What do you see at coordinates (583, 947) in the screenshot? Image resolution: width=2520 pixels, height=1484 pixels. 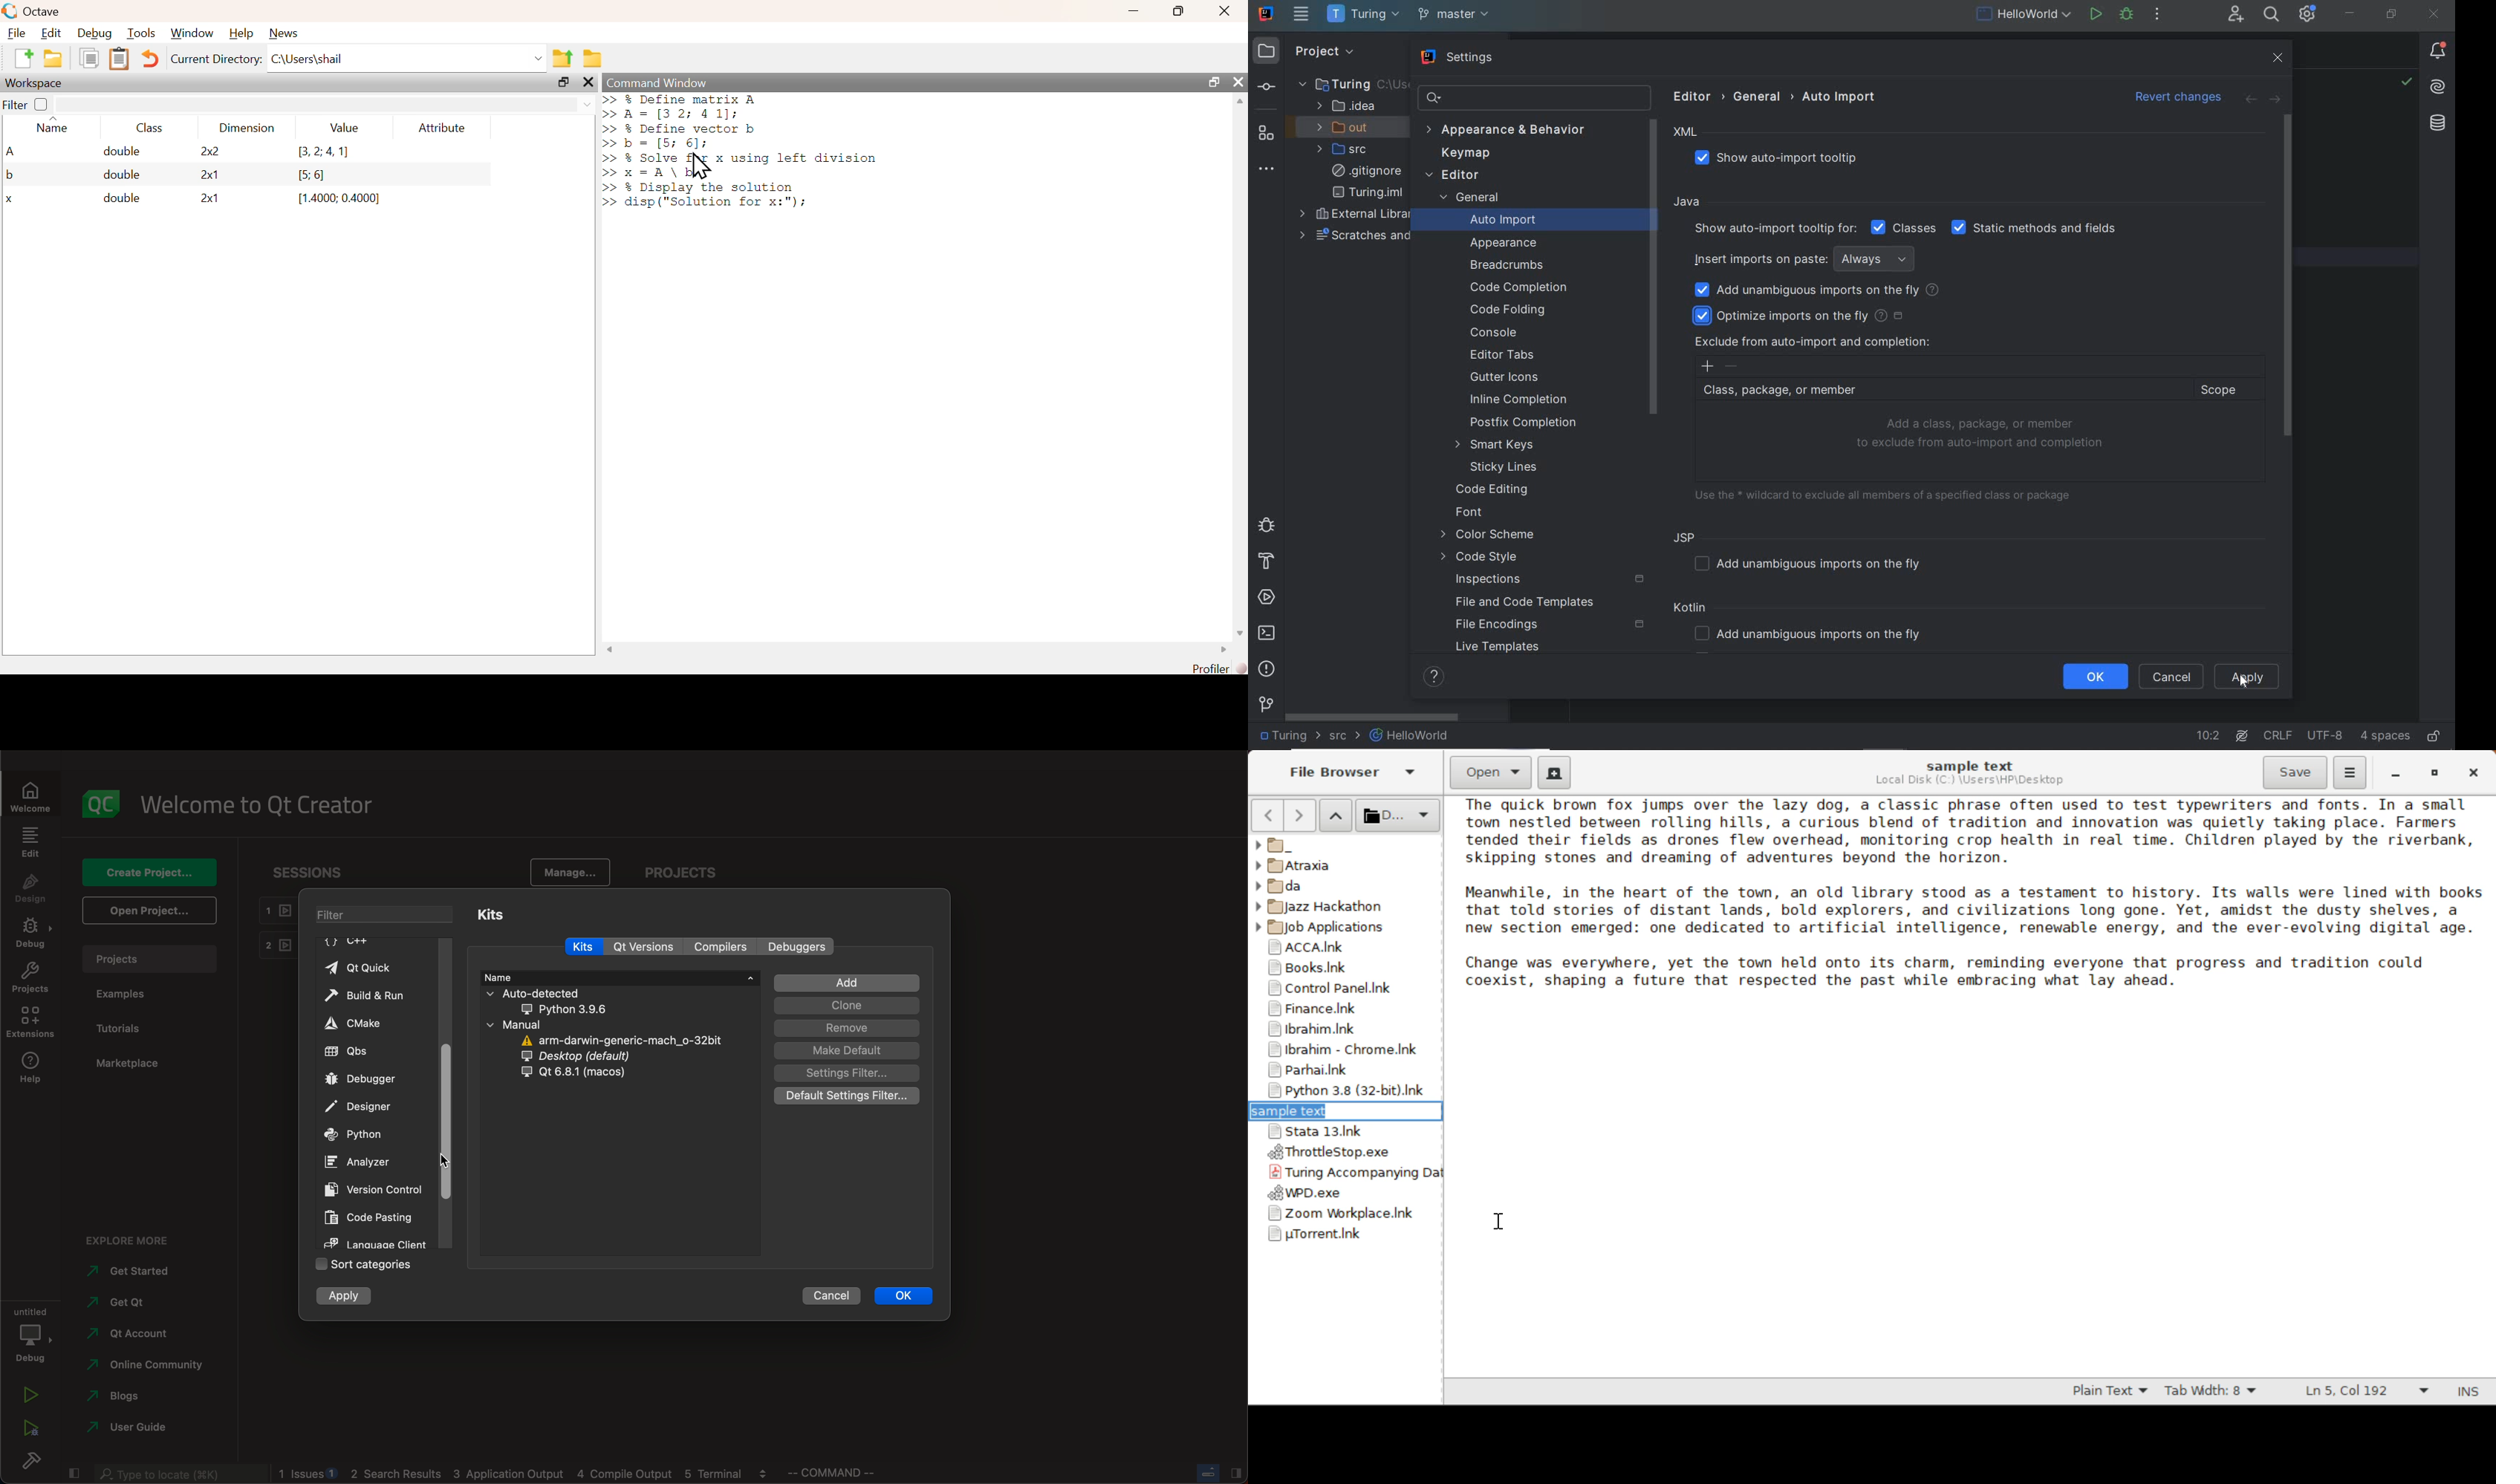 I see `kits` at bounding box center [583, 947].